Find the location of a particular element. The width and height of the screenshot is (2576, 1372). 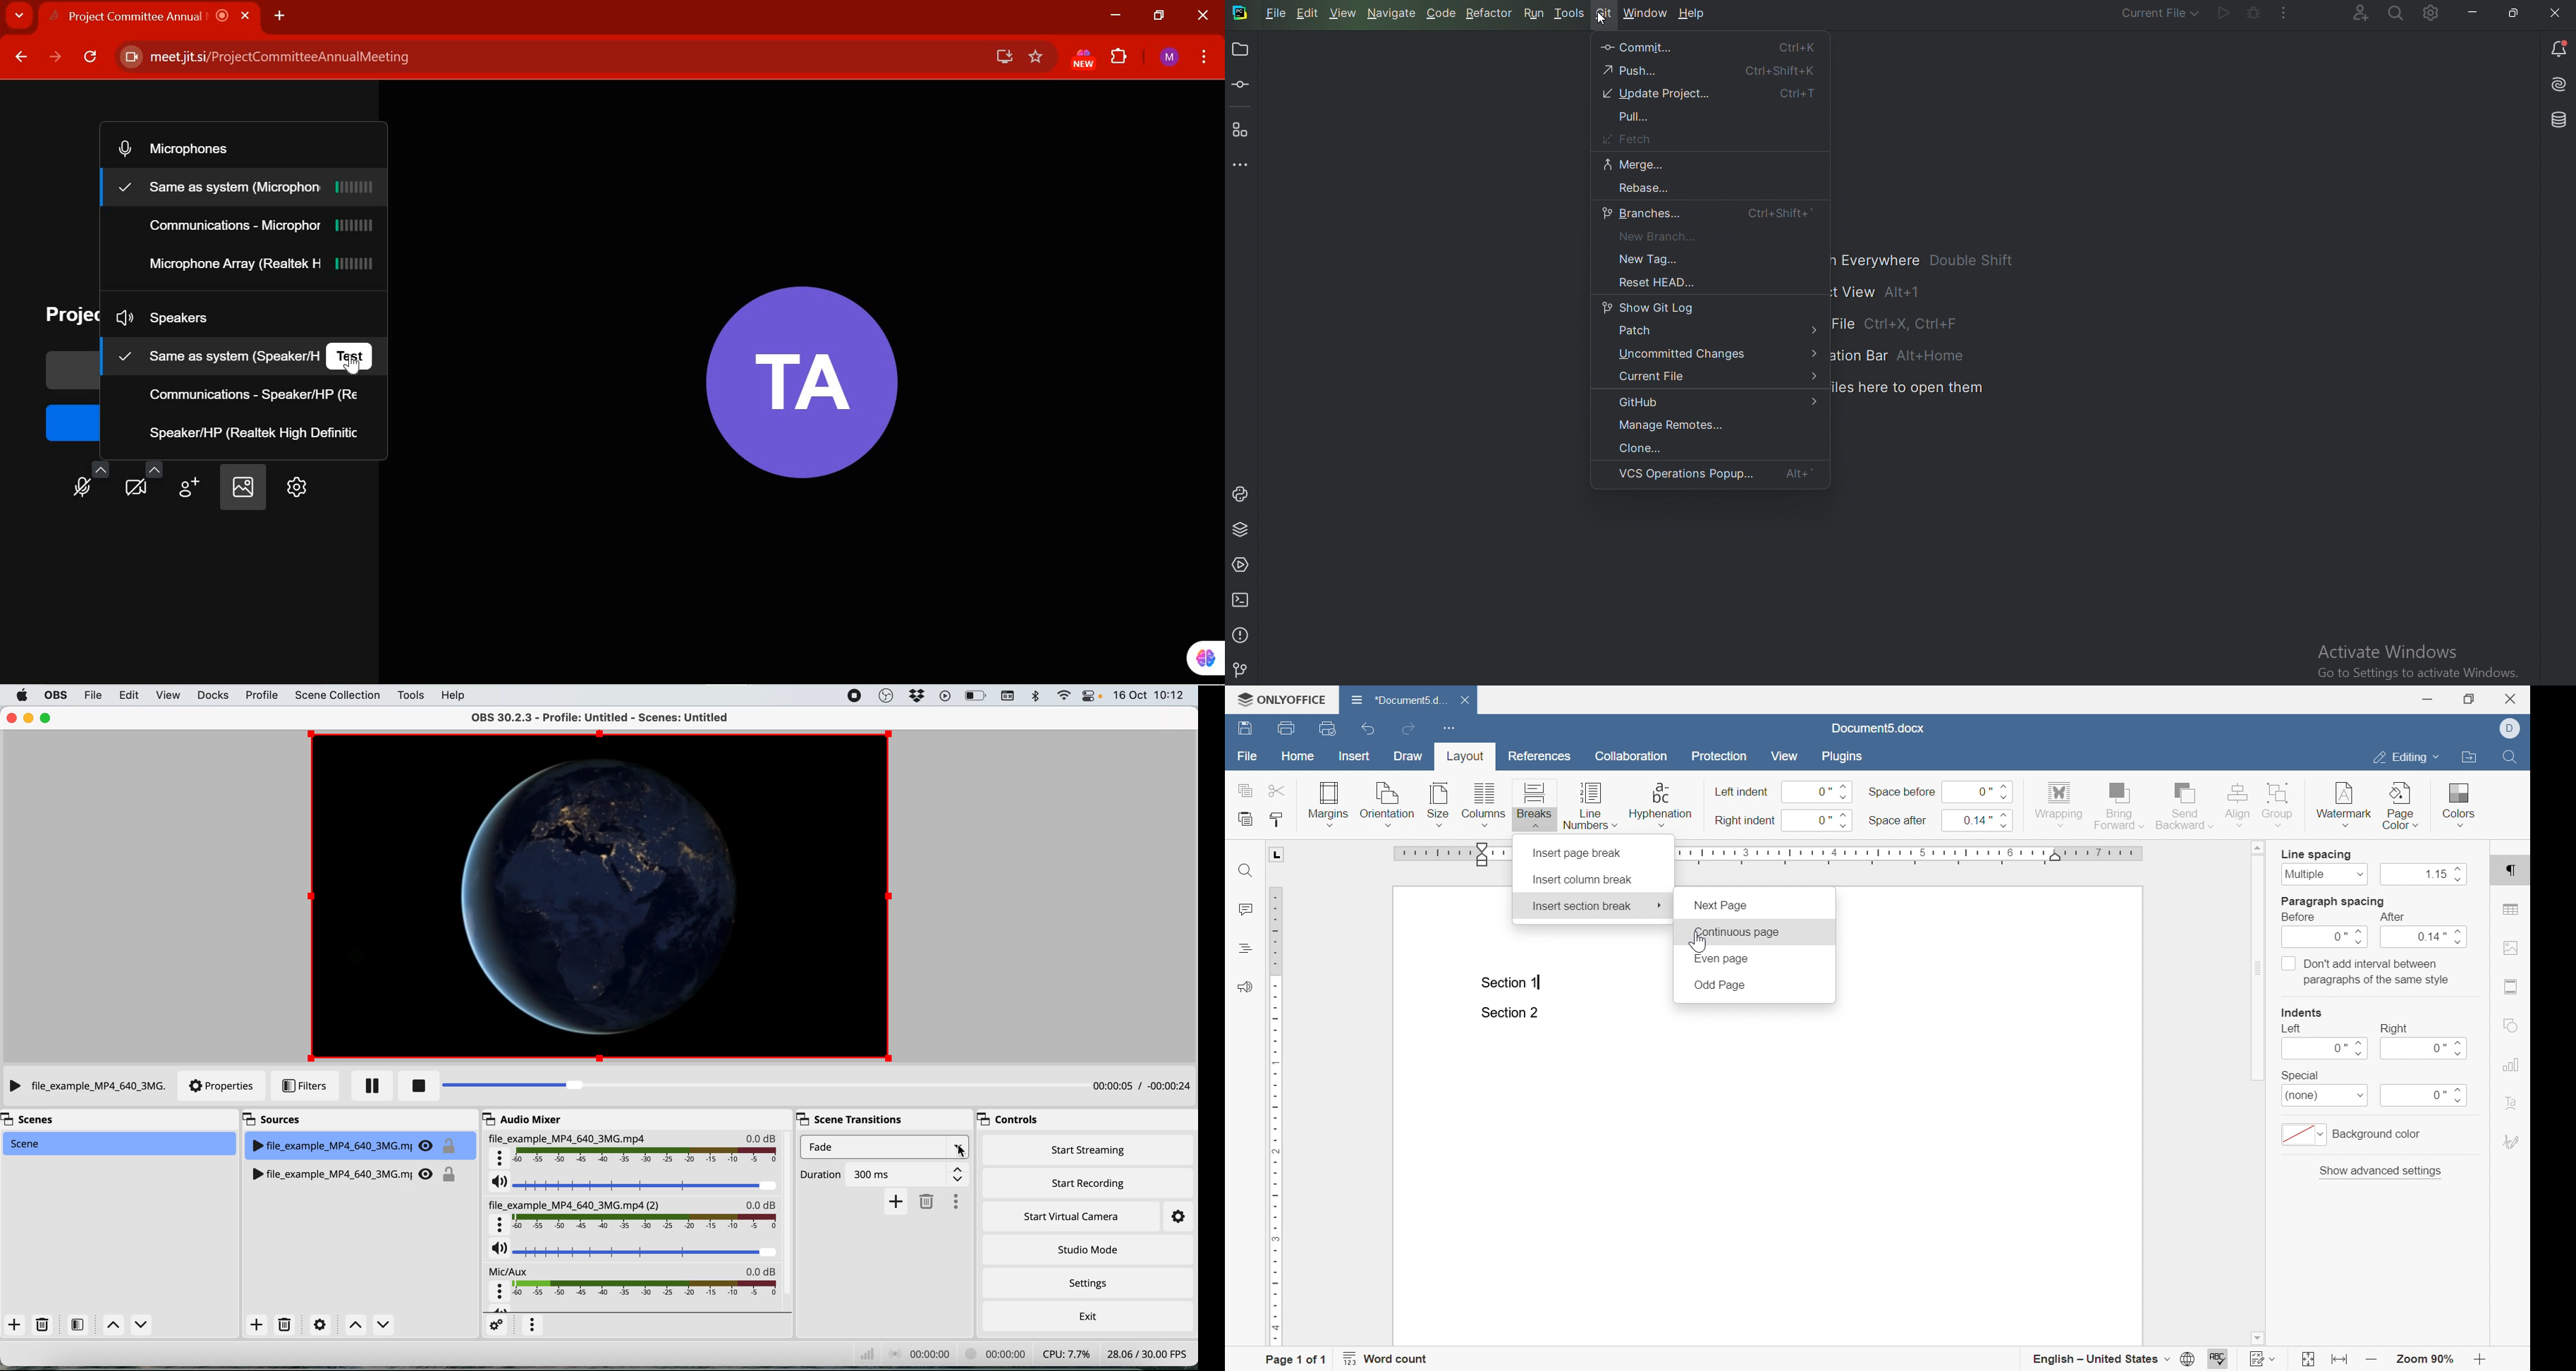

cursor is located at coordinates (957, 1151).